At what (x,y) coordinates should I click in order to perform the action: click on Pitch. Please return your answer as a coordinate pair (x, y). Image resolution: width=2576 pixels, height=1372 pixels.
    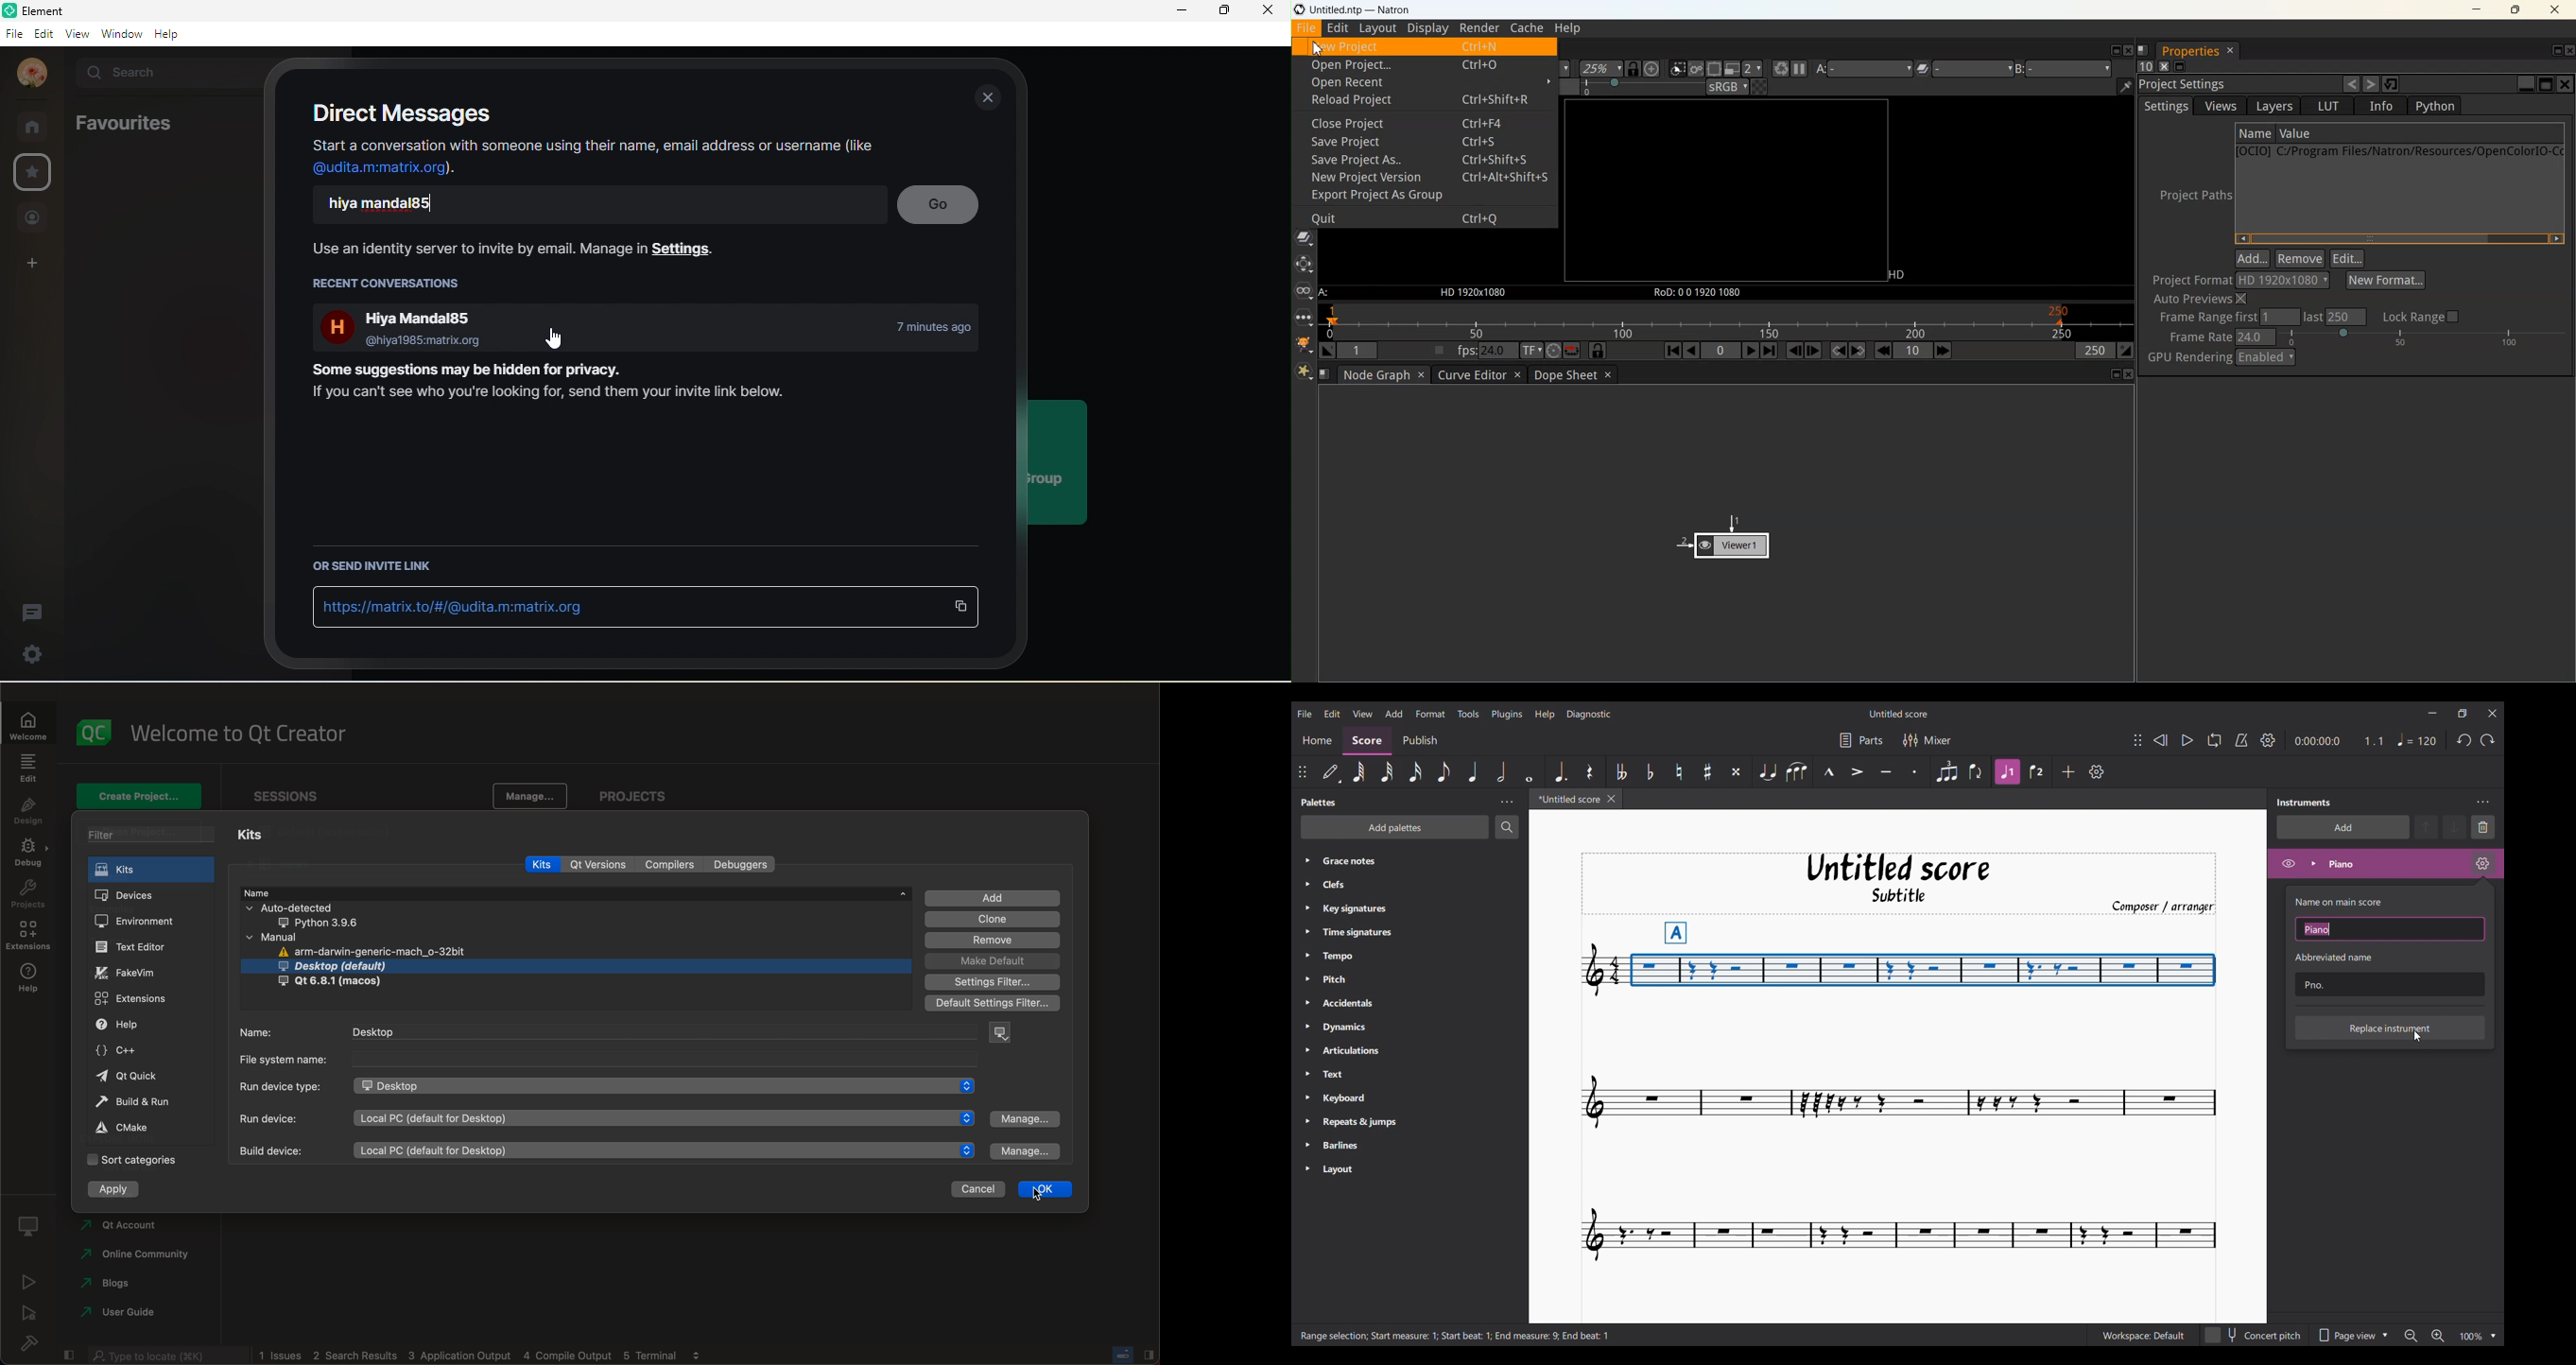
    Looking at the image, I should click on (1363, 978).